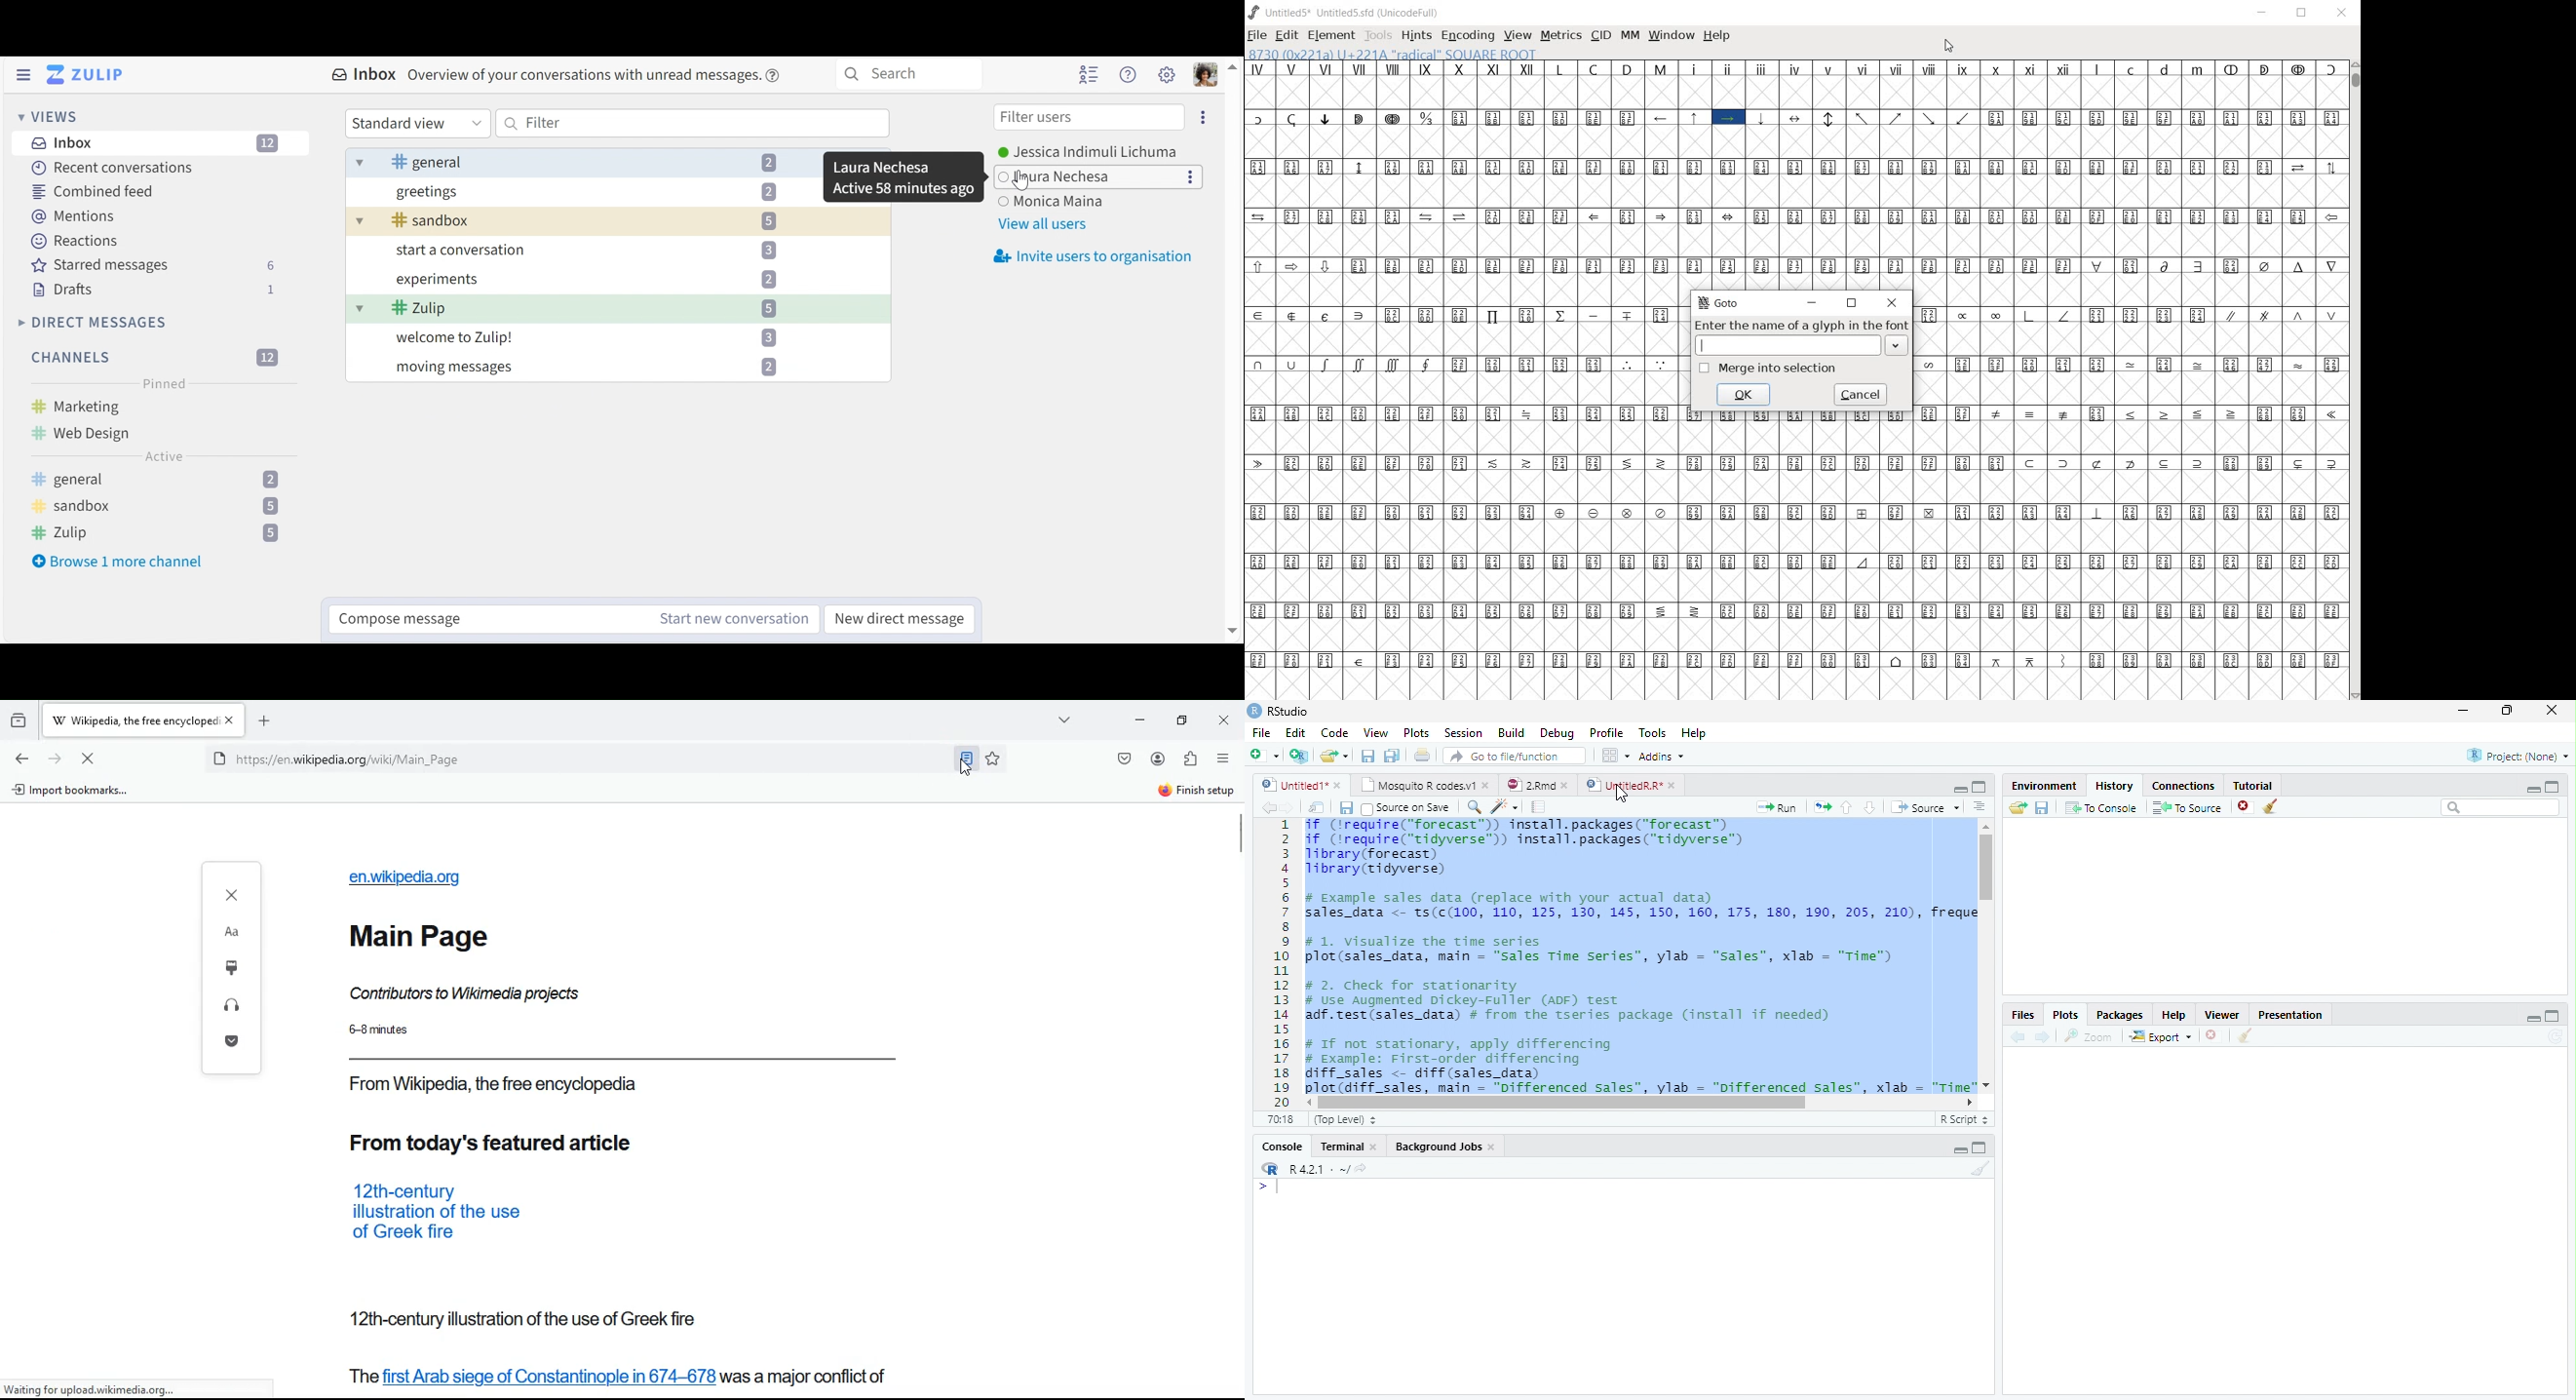  I want to click on viewer, so click(2222, 1016).